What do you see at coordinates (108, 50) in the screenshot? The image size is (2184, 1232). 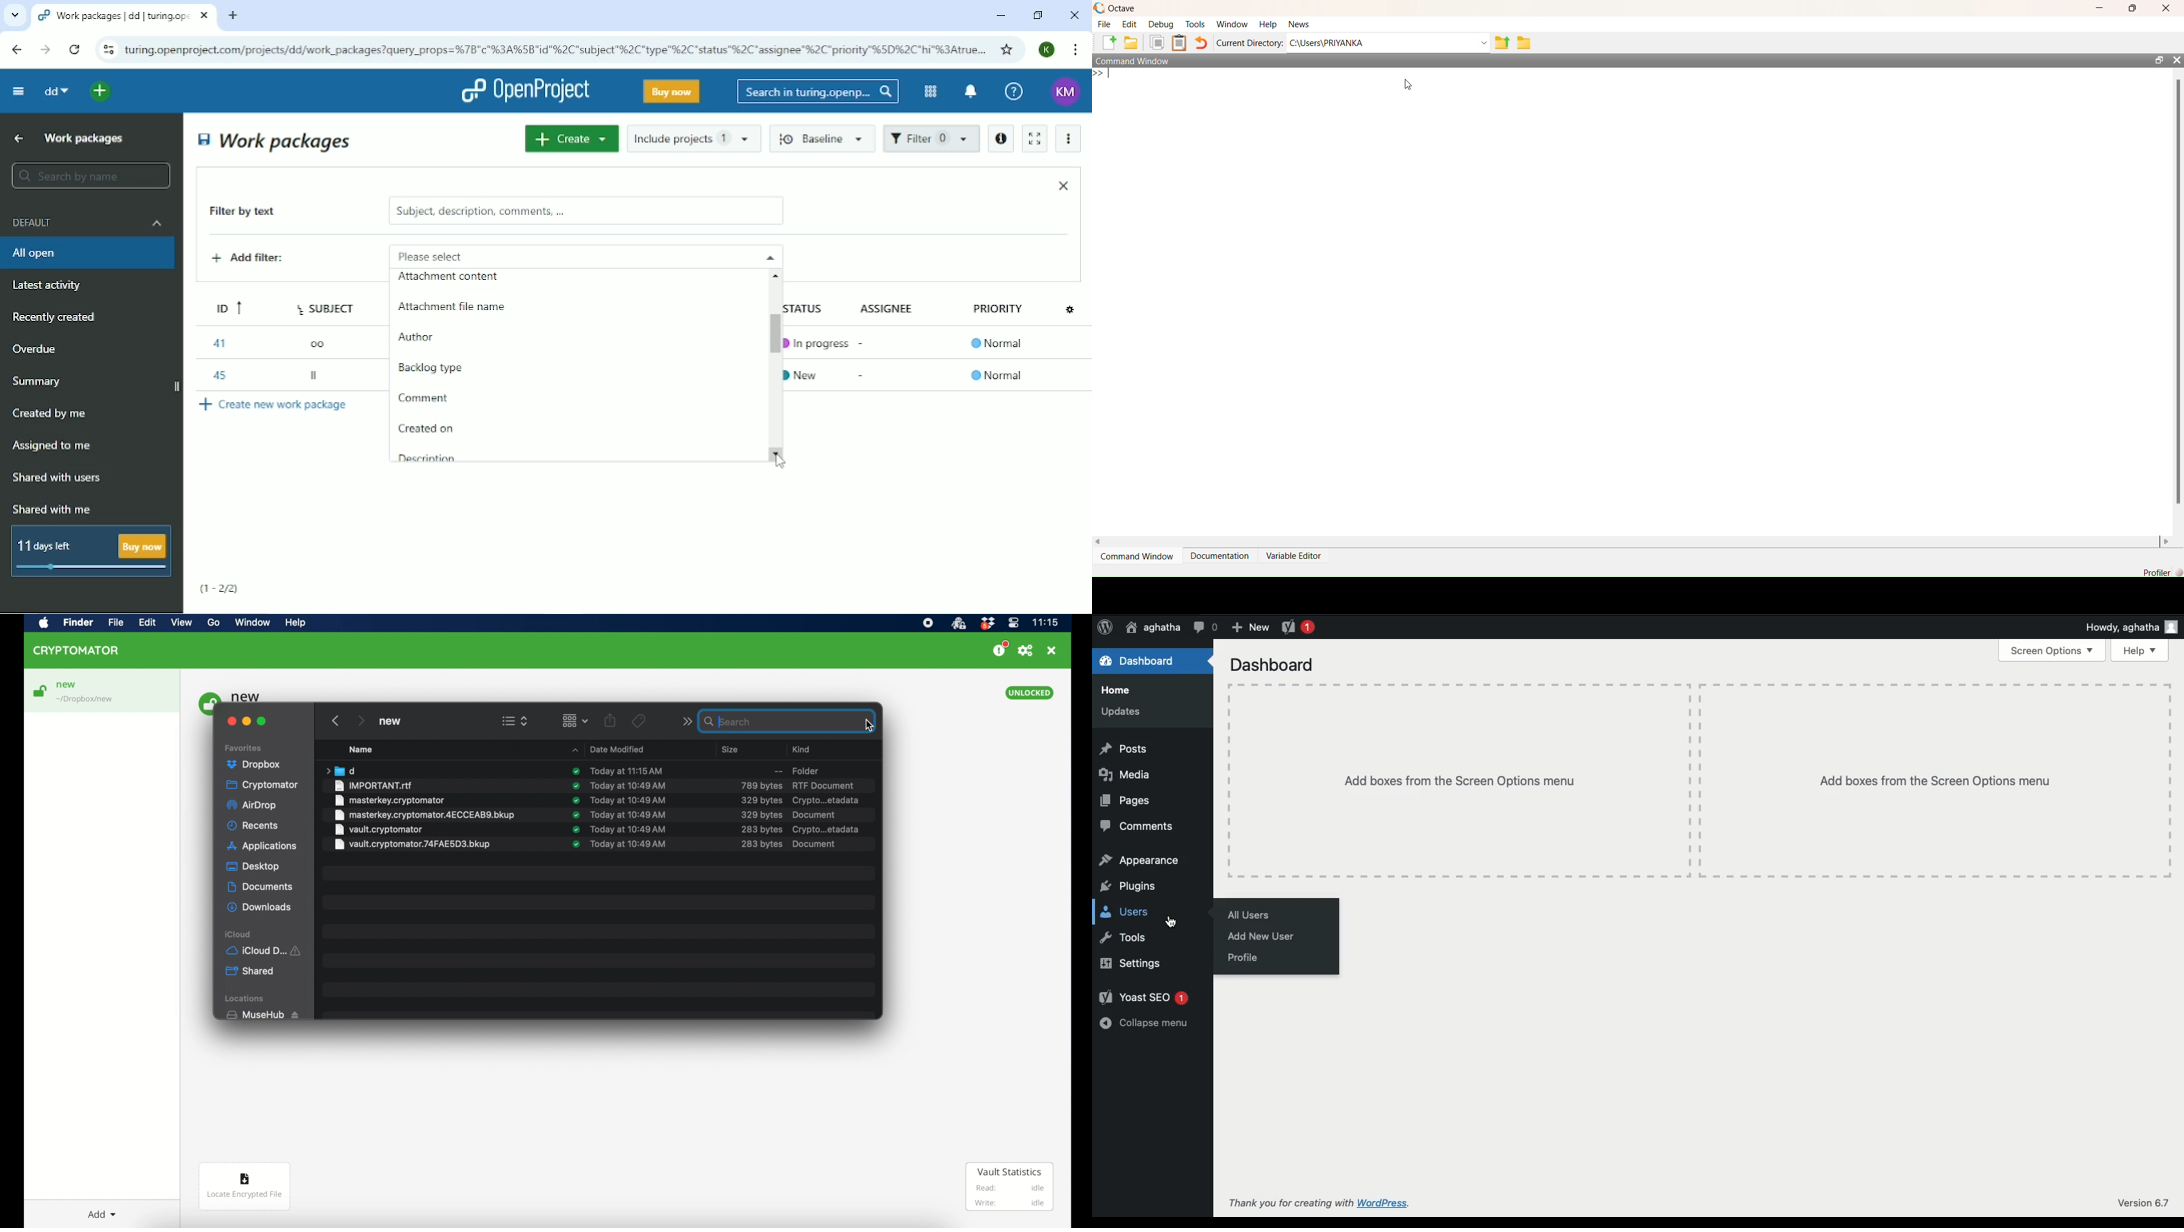 I see `View site information` at bounding box center [108, 50].